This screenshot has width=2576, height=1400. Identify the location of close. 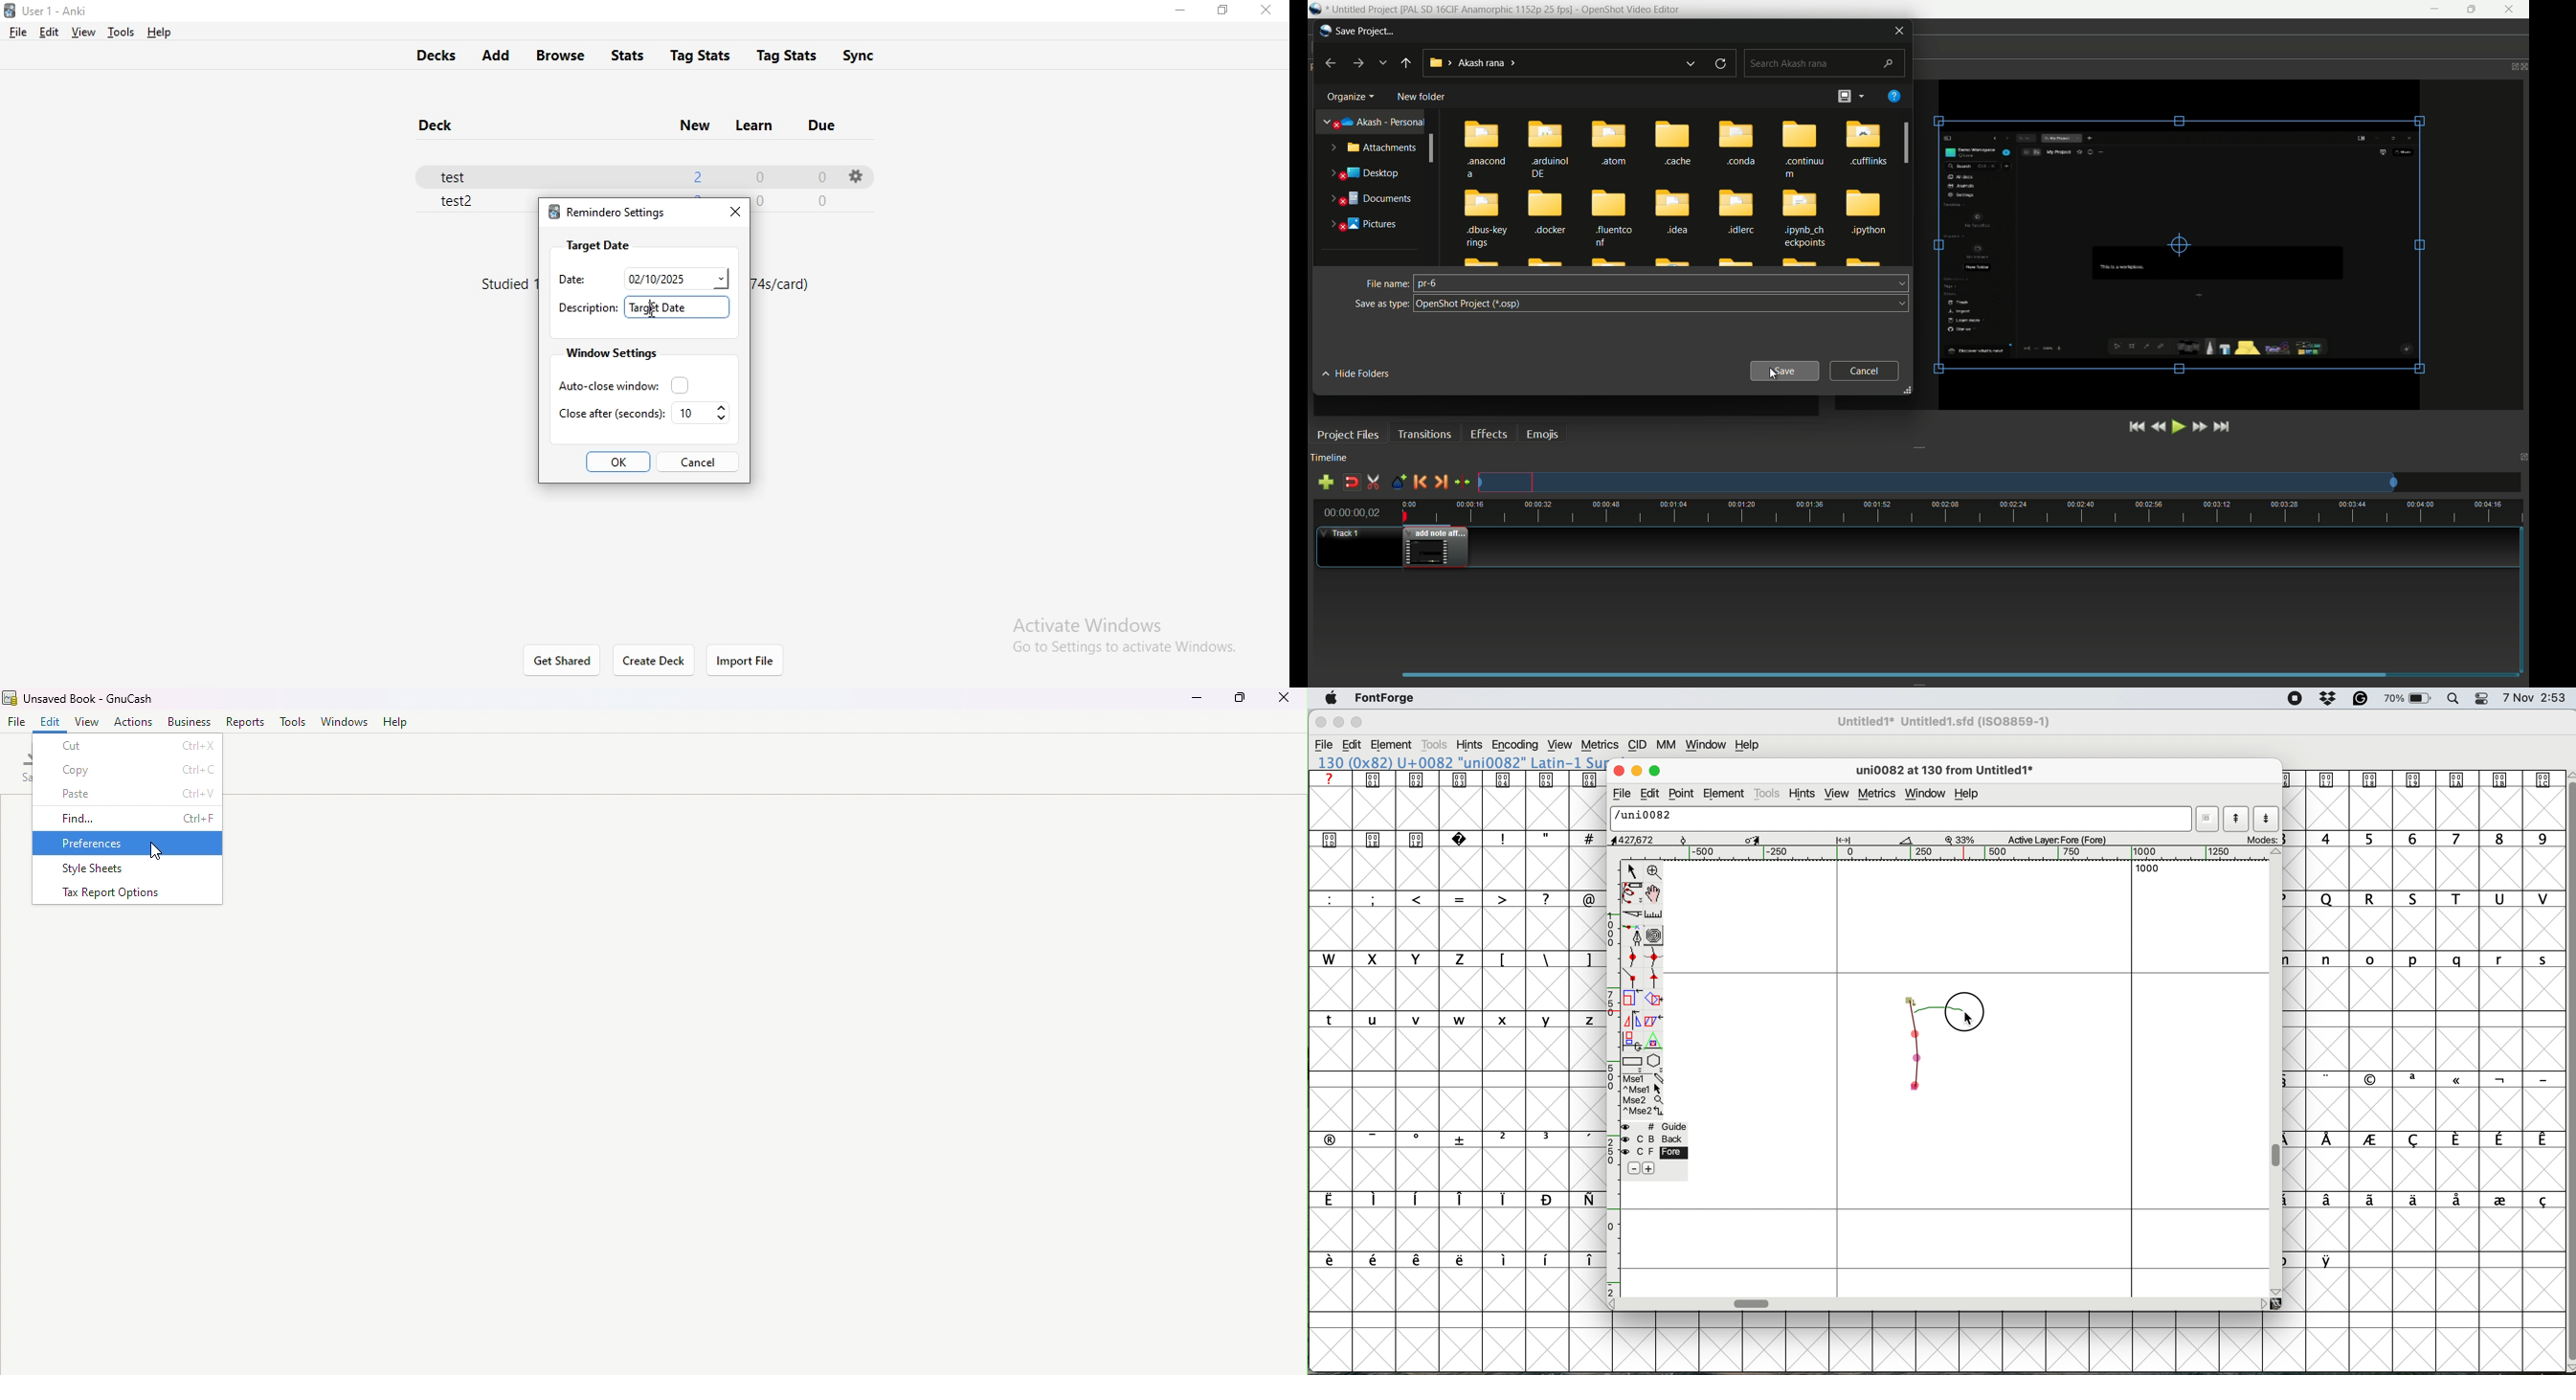
(732, 210).